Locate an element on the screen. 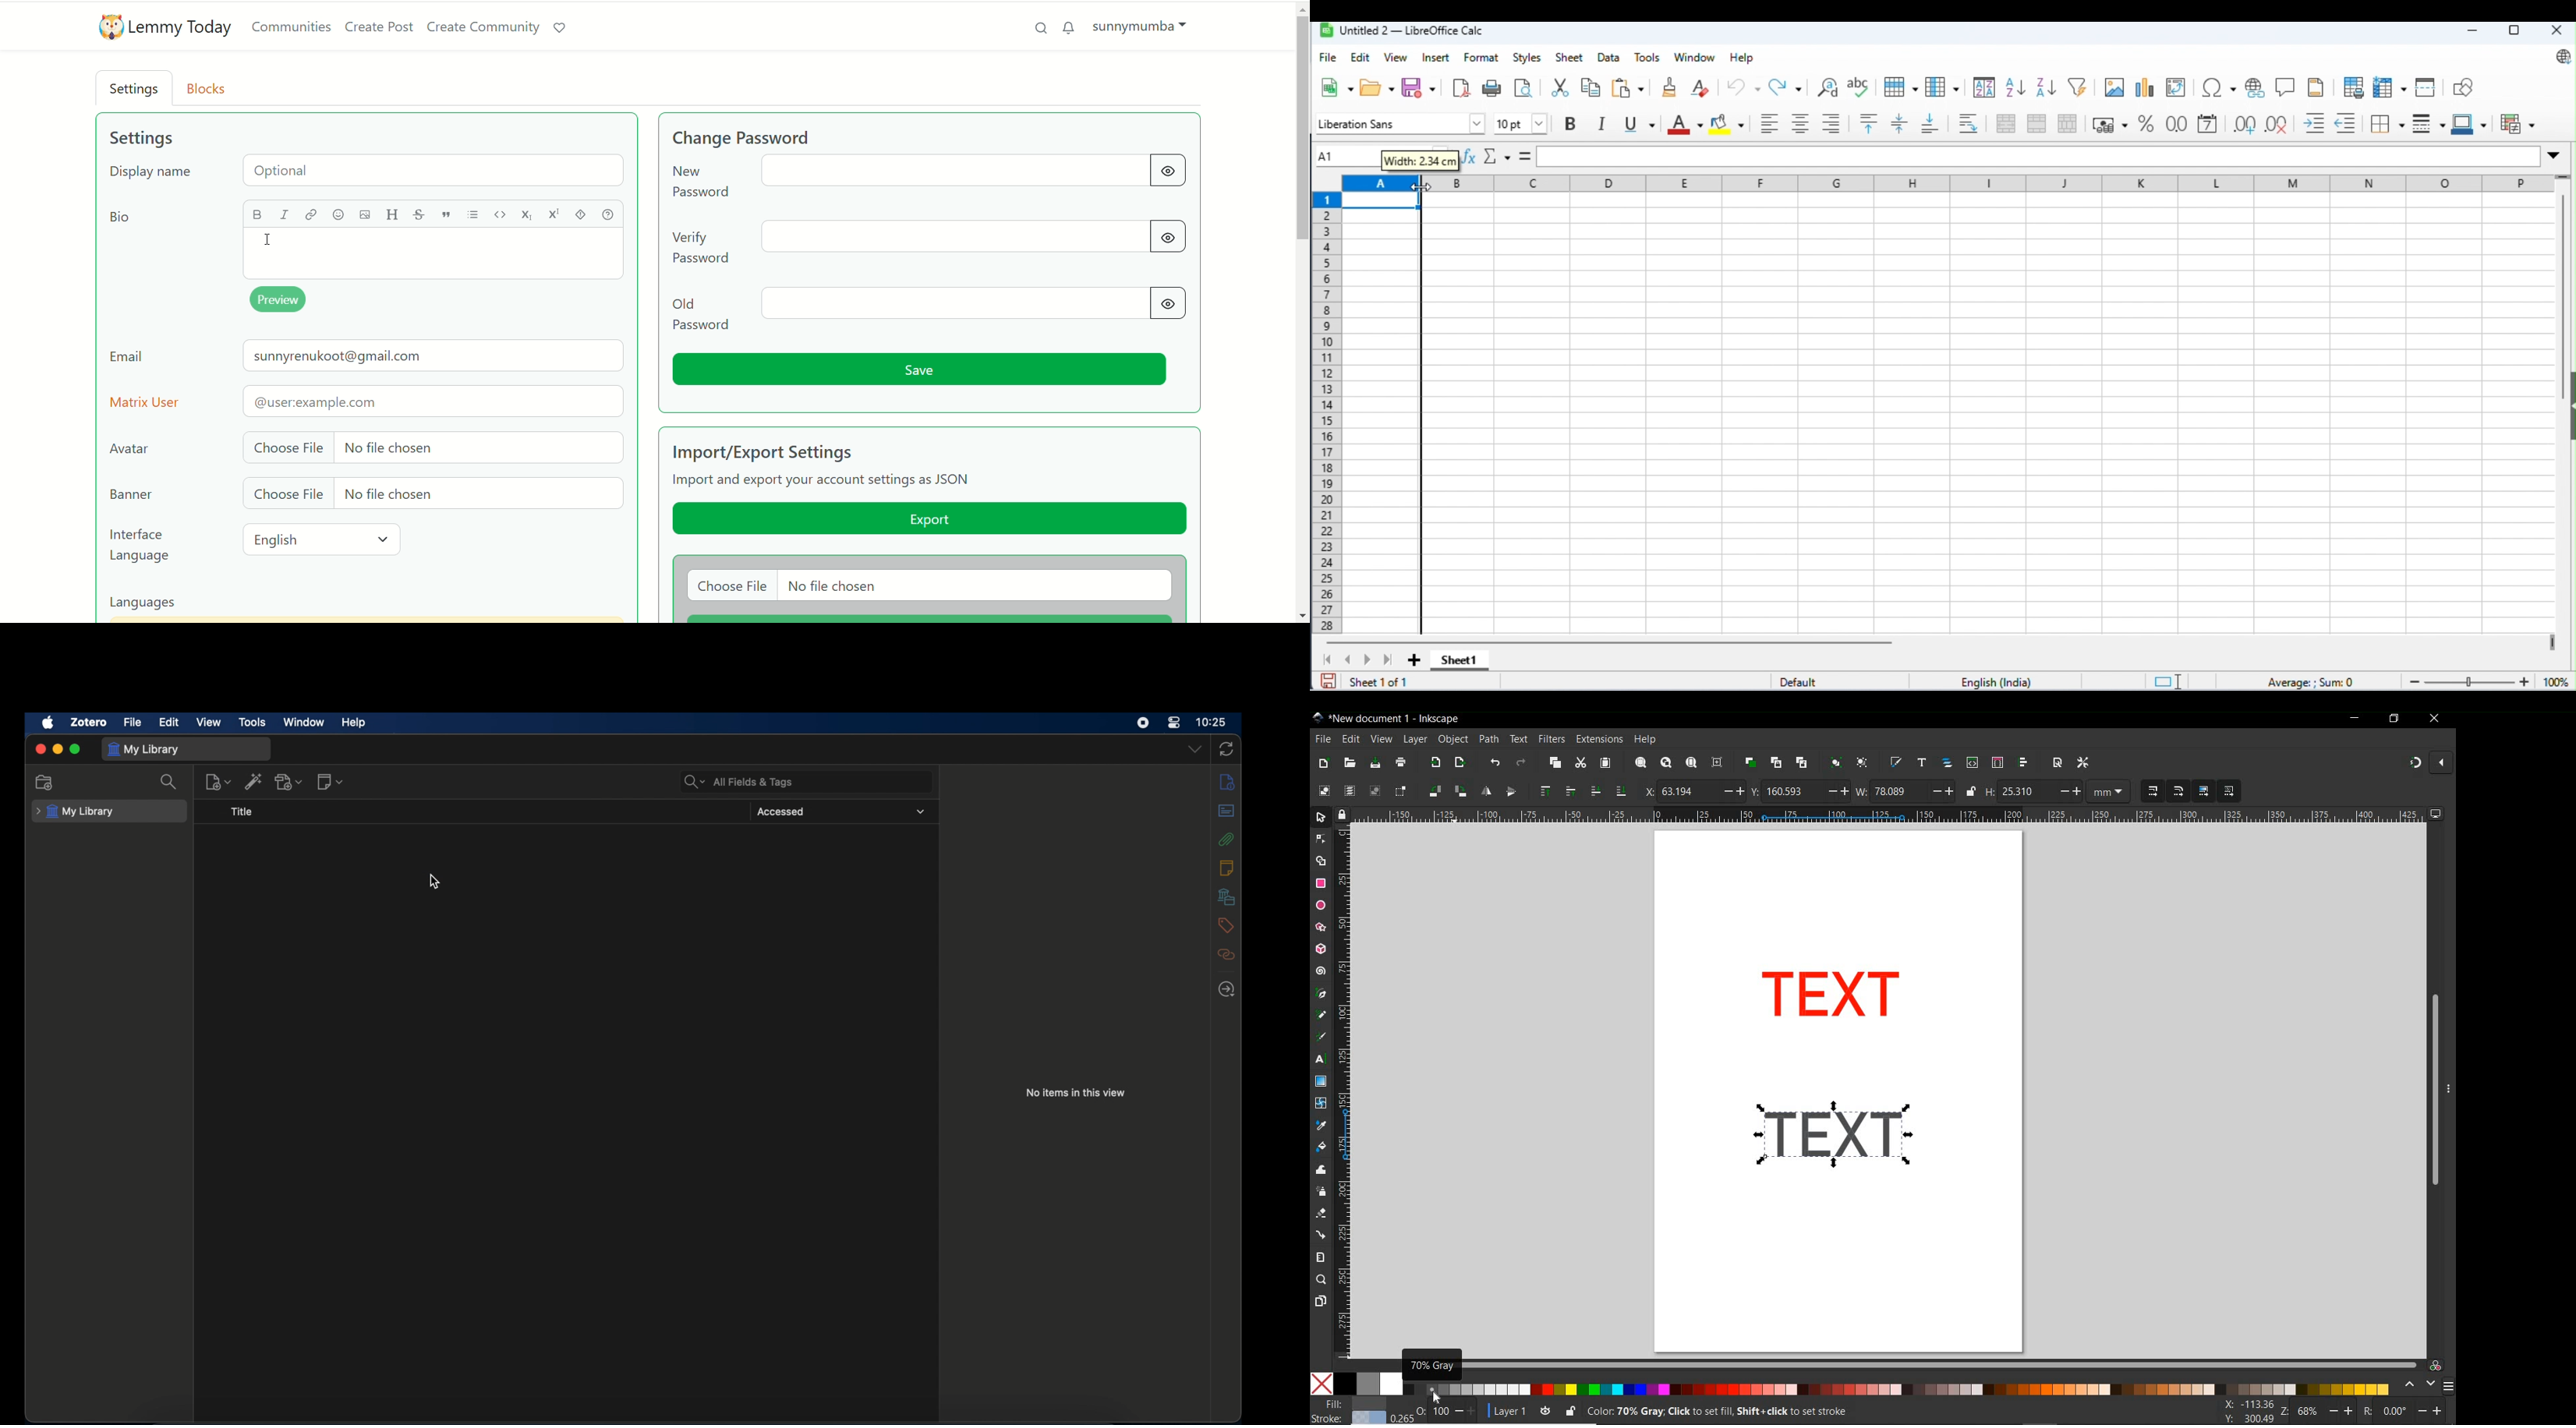 This screenshot has width=2576, height=1428. font style is located at coordinates (1398, 124).